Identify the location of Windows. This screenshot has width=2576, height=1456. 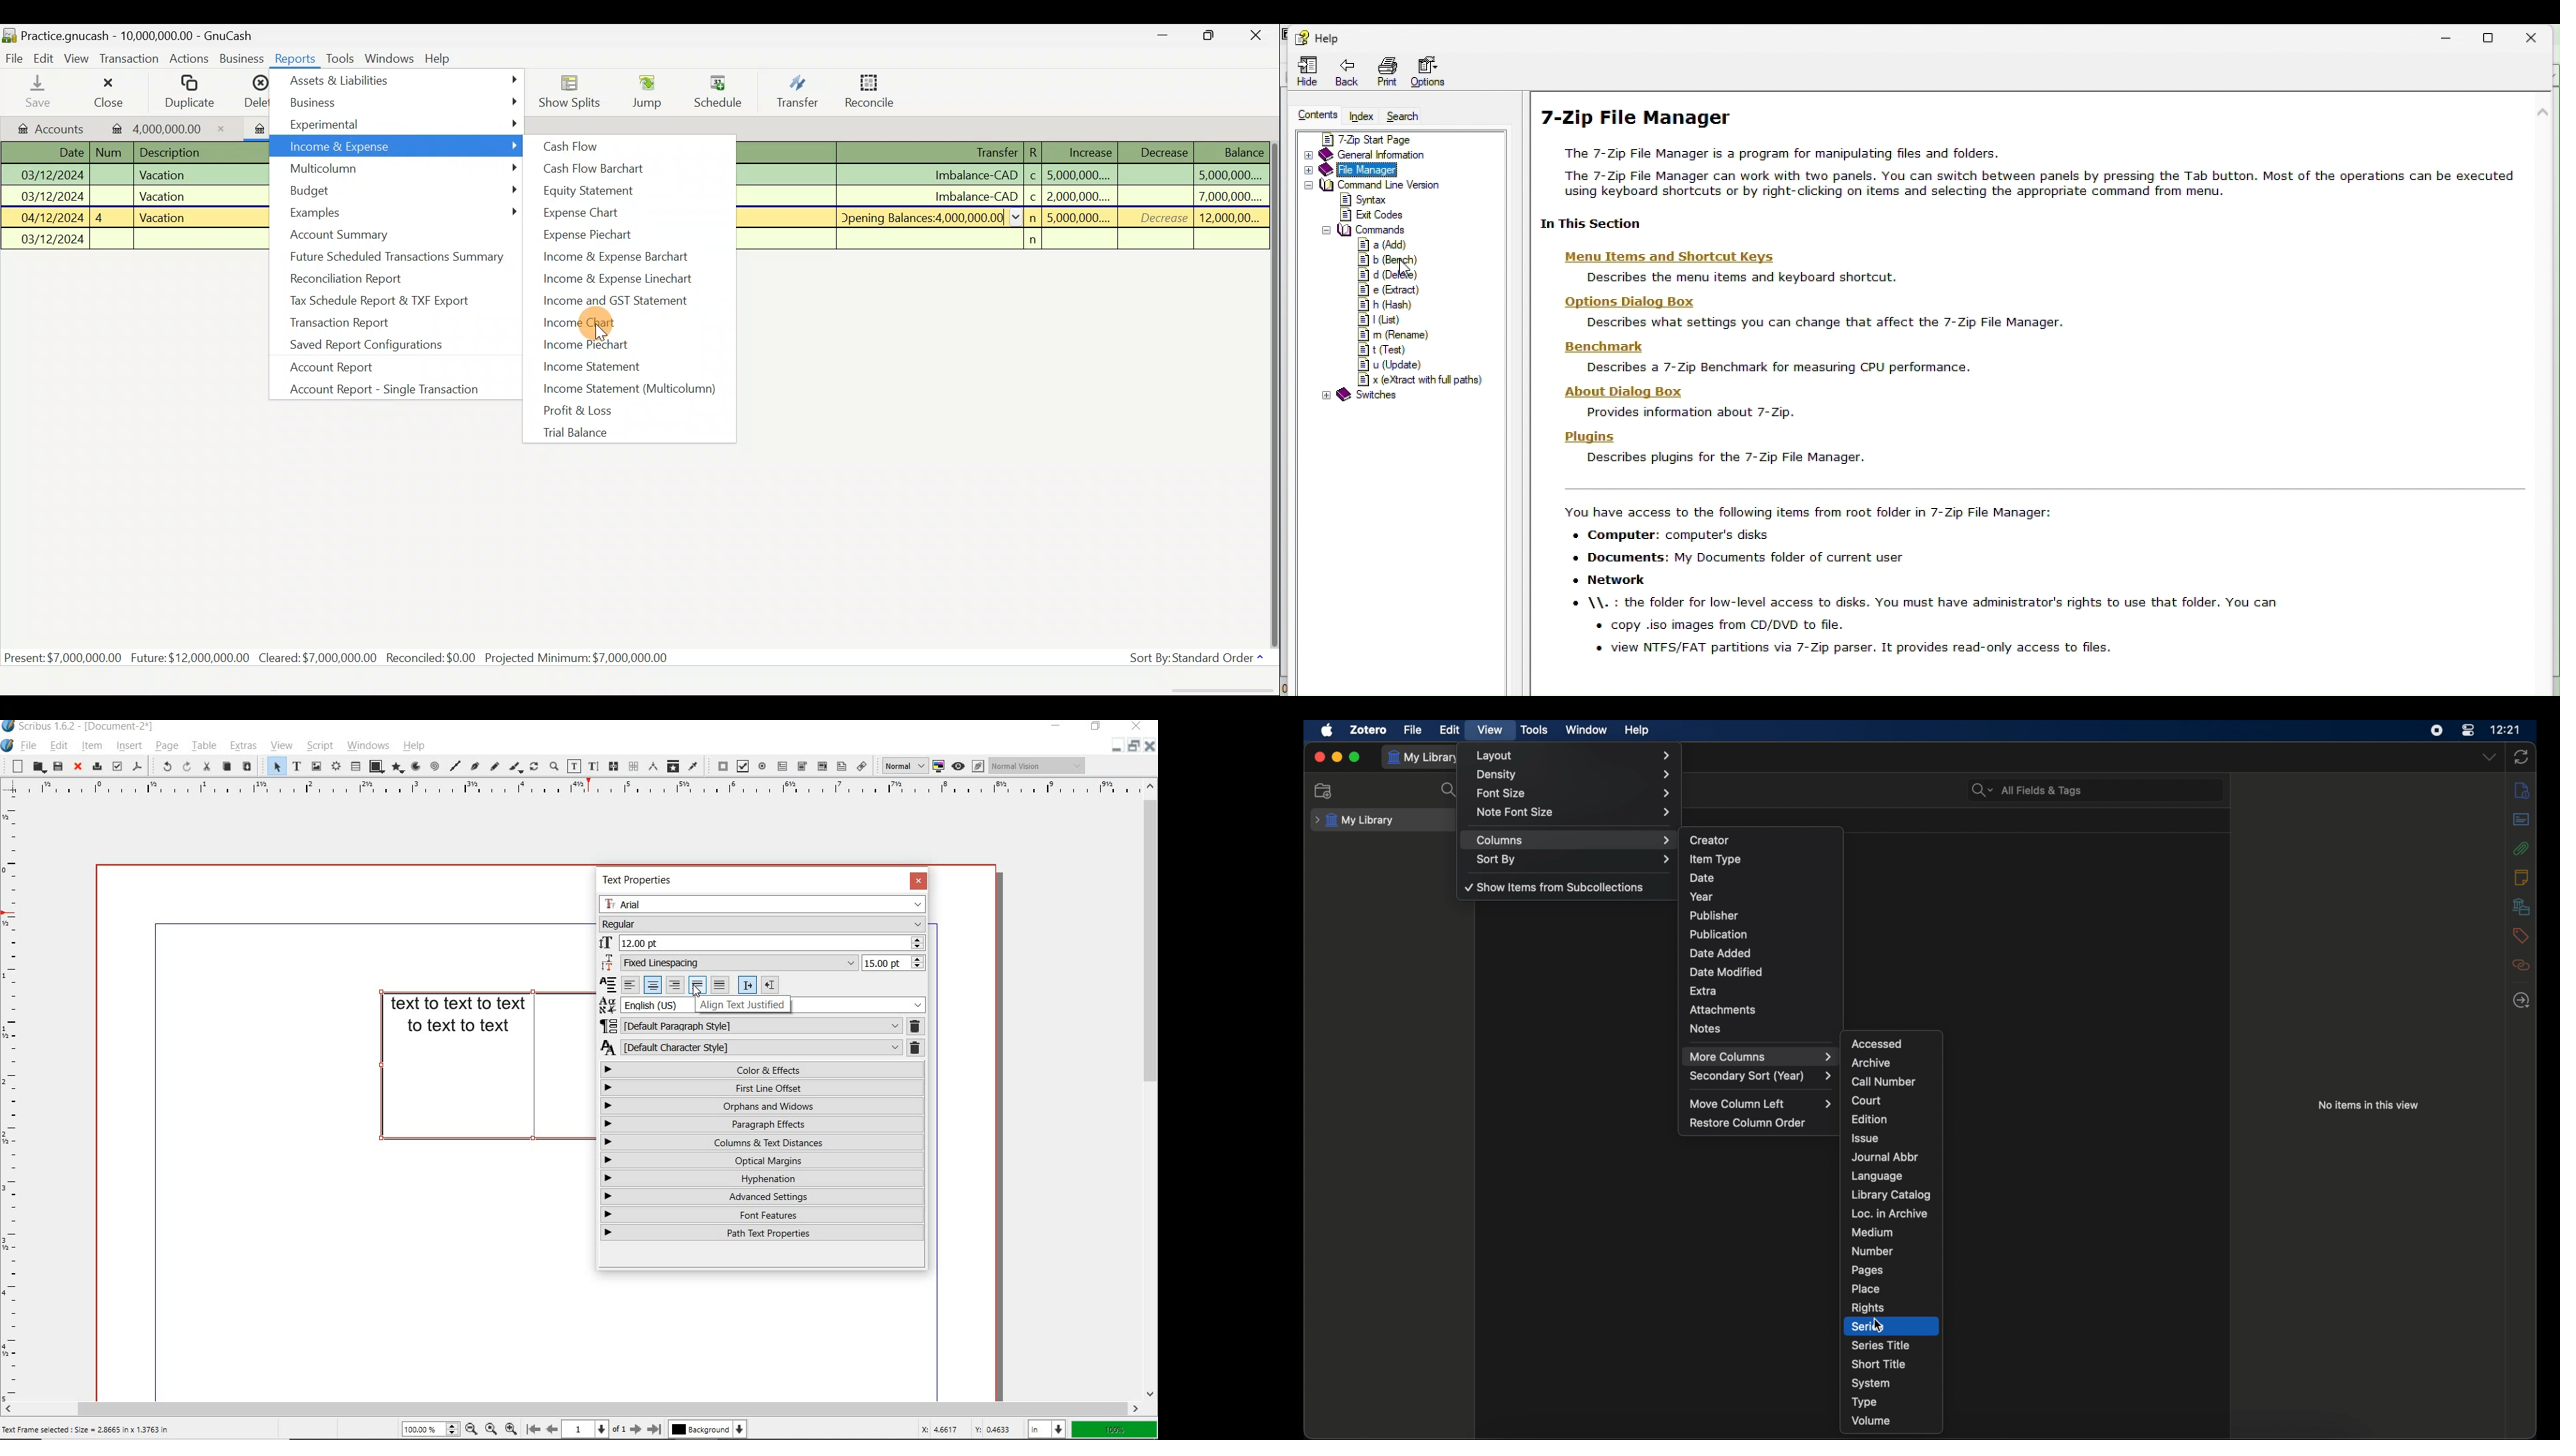
(391, 58).